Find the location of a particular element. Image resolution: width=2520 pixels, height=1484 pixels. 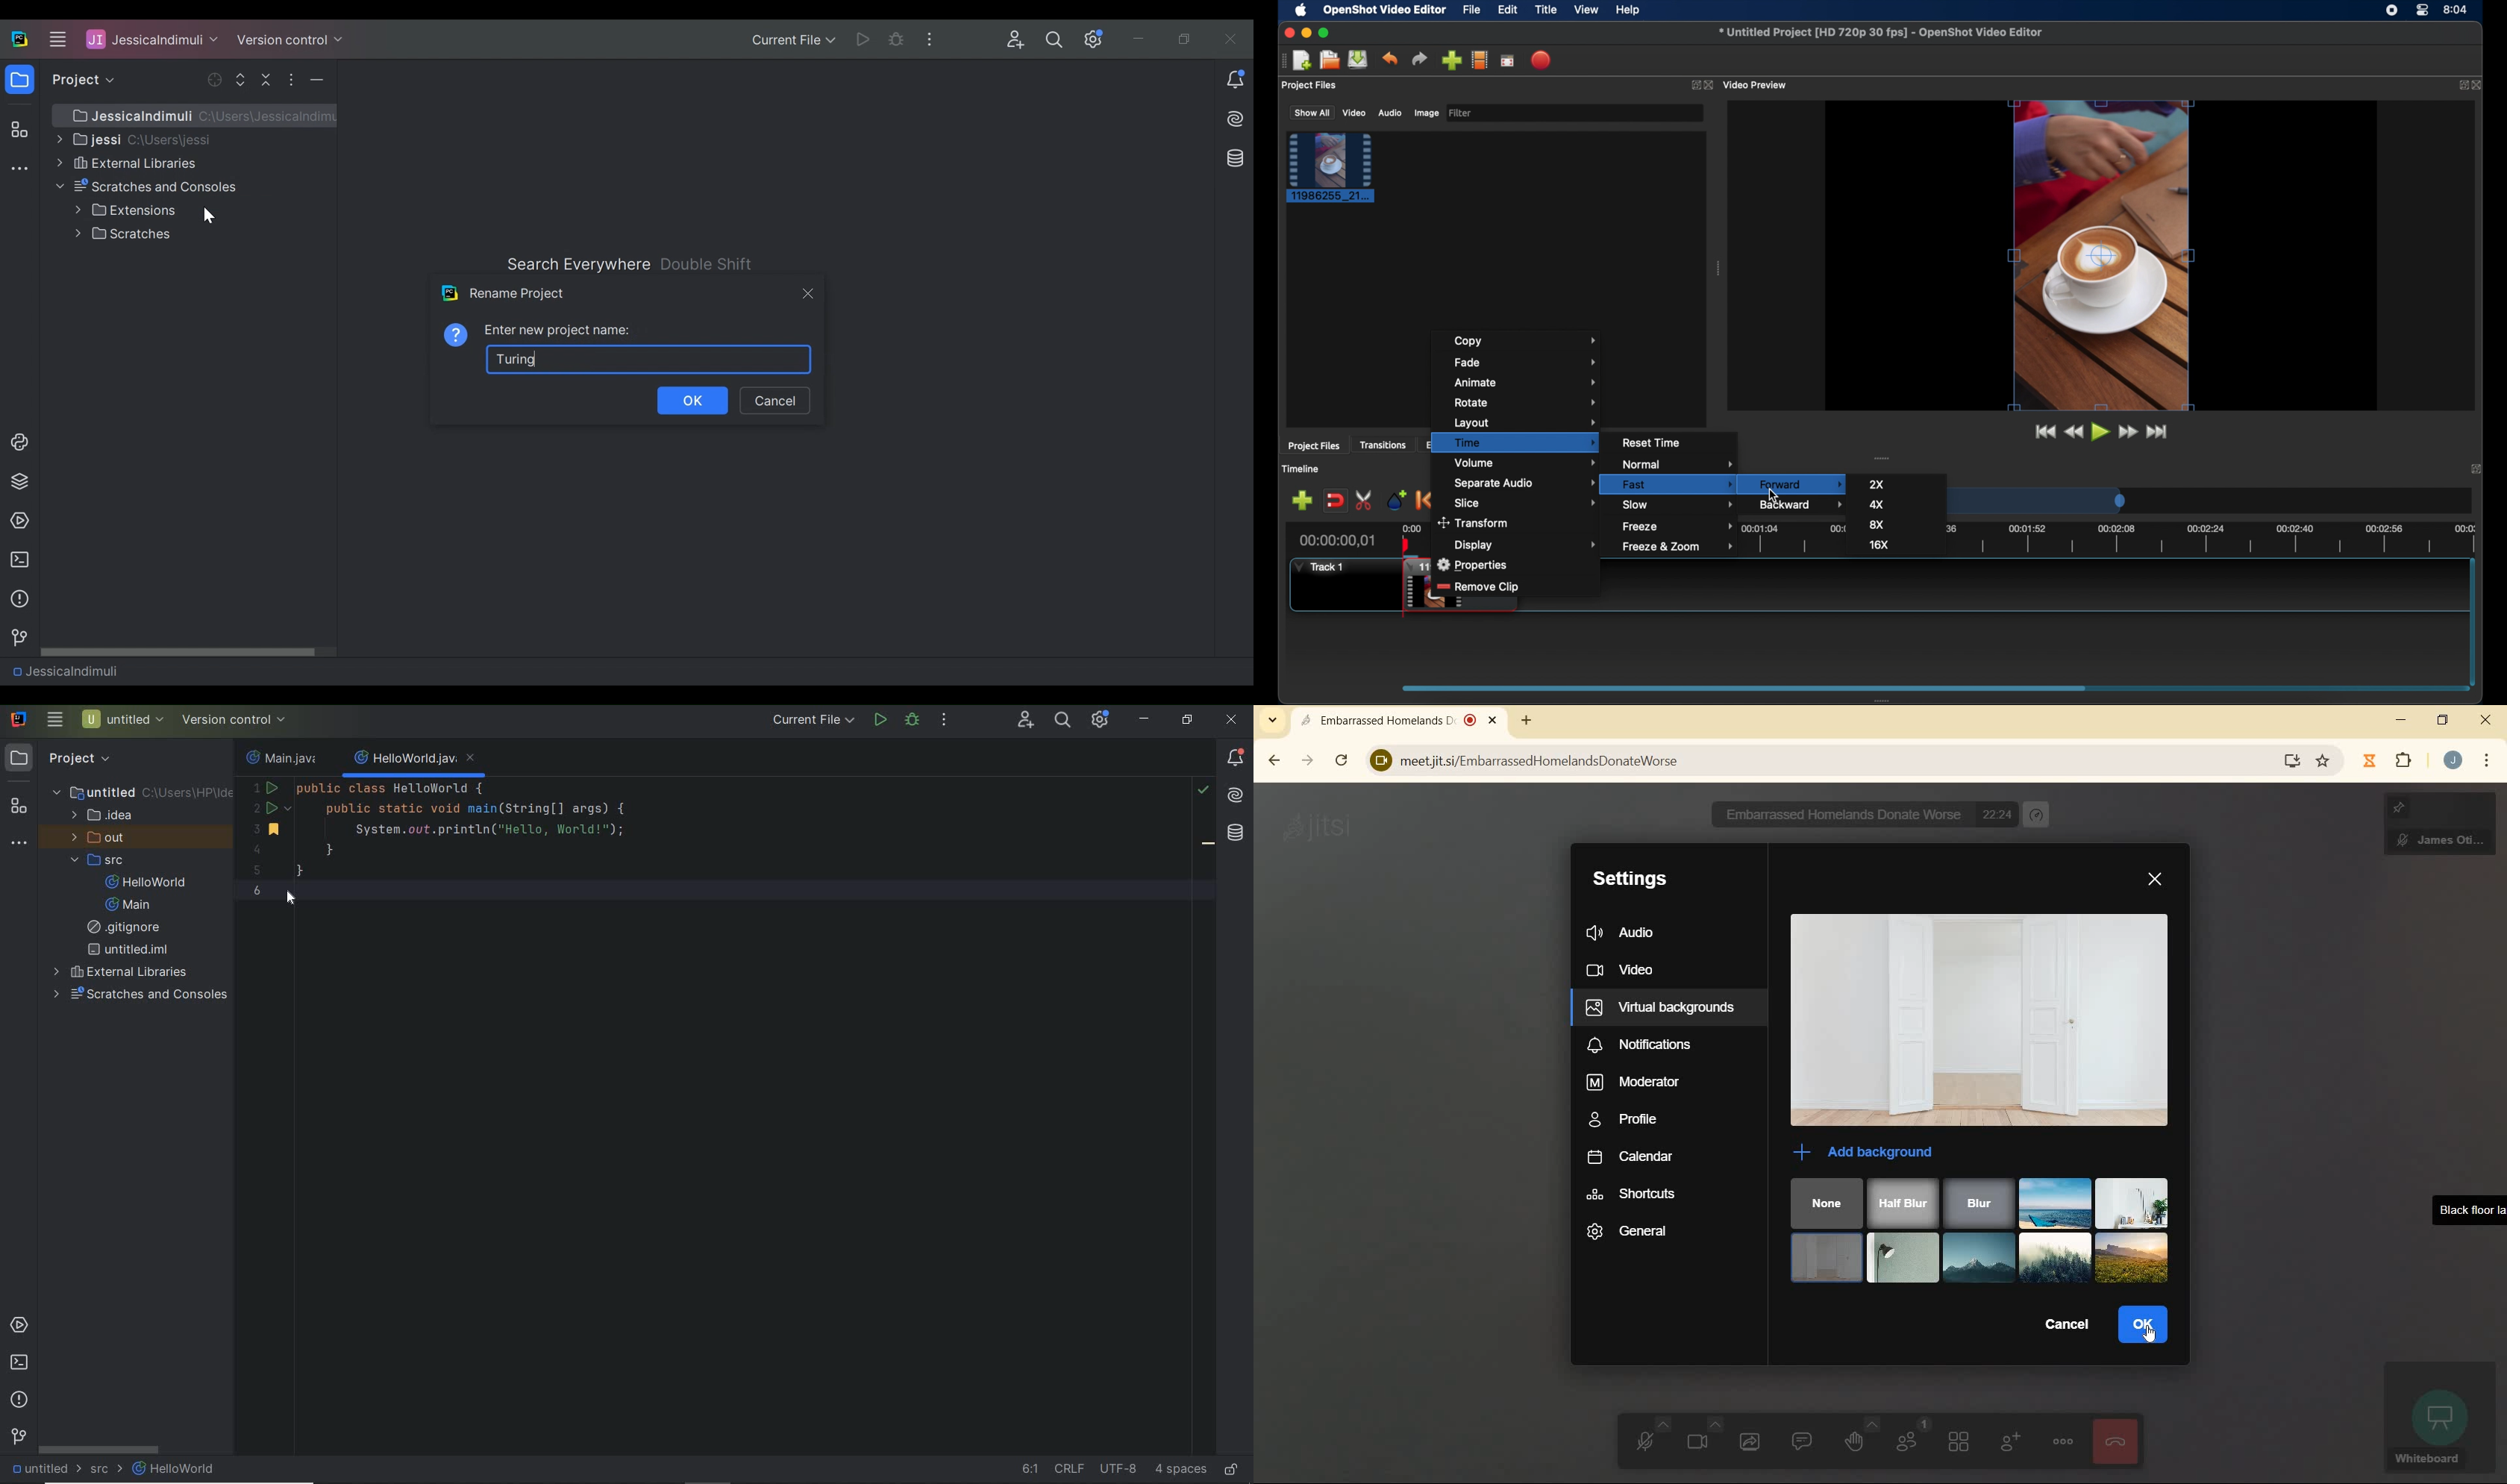

add marker is located at coordinates (1397, 500).